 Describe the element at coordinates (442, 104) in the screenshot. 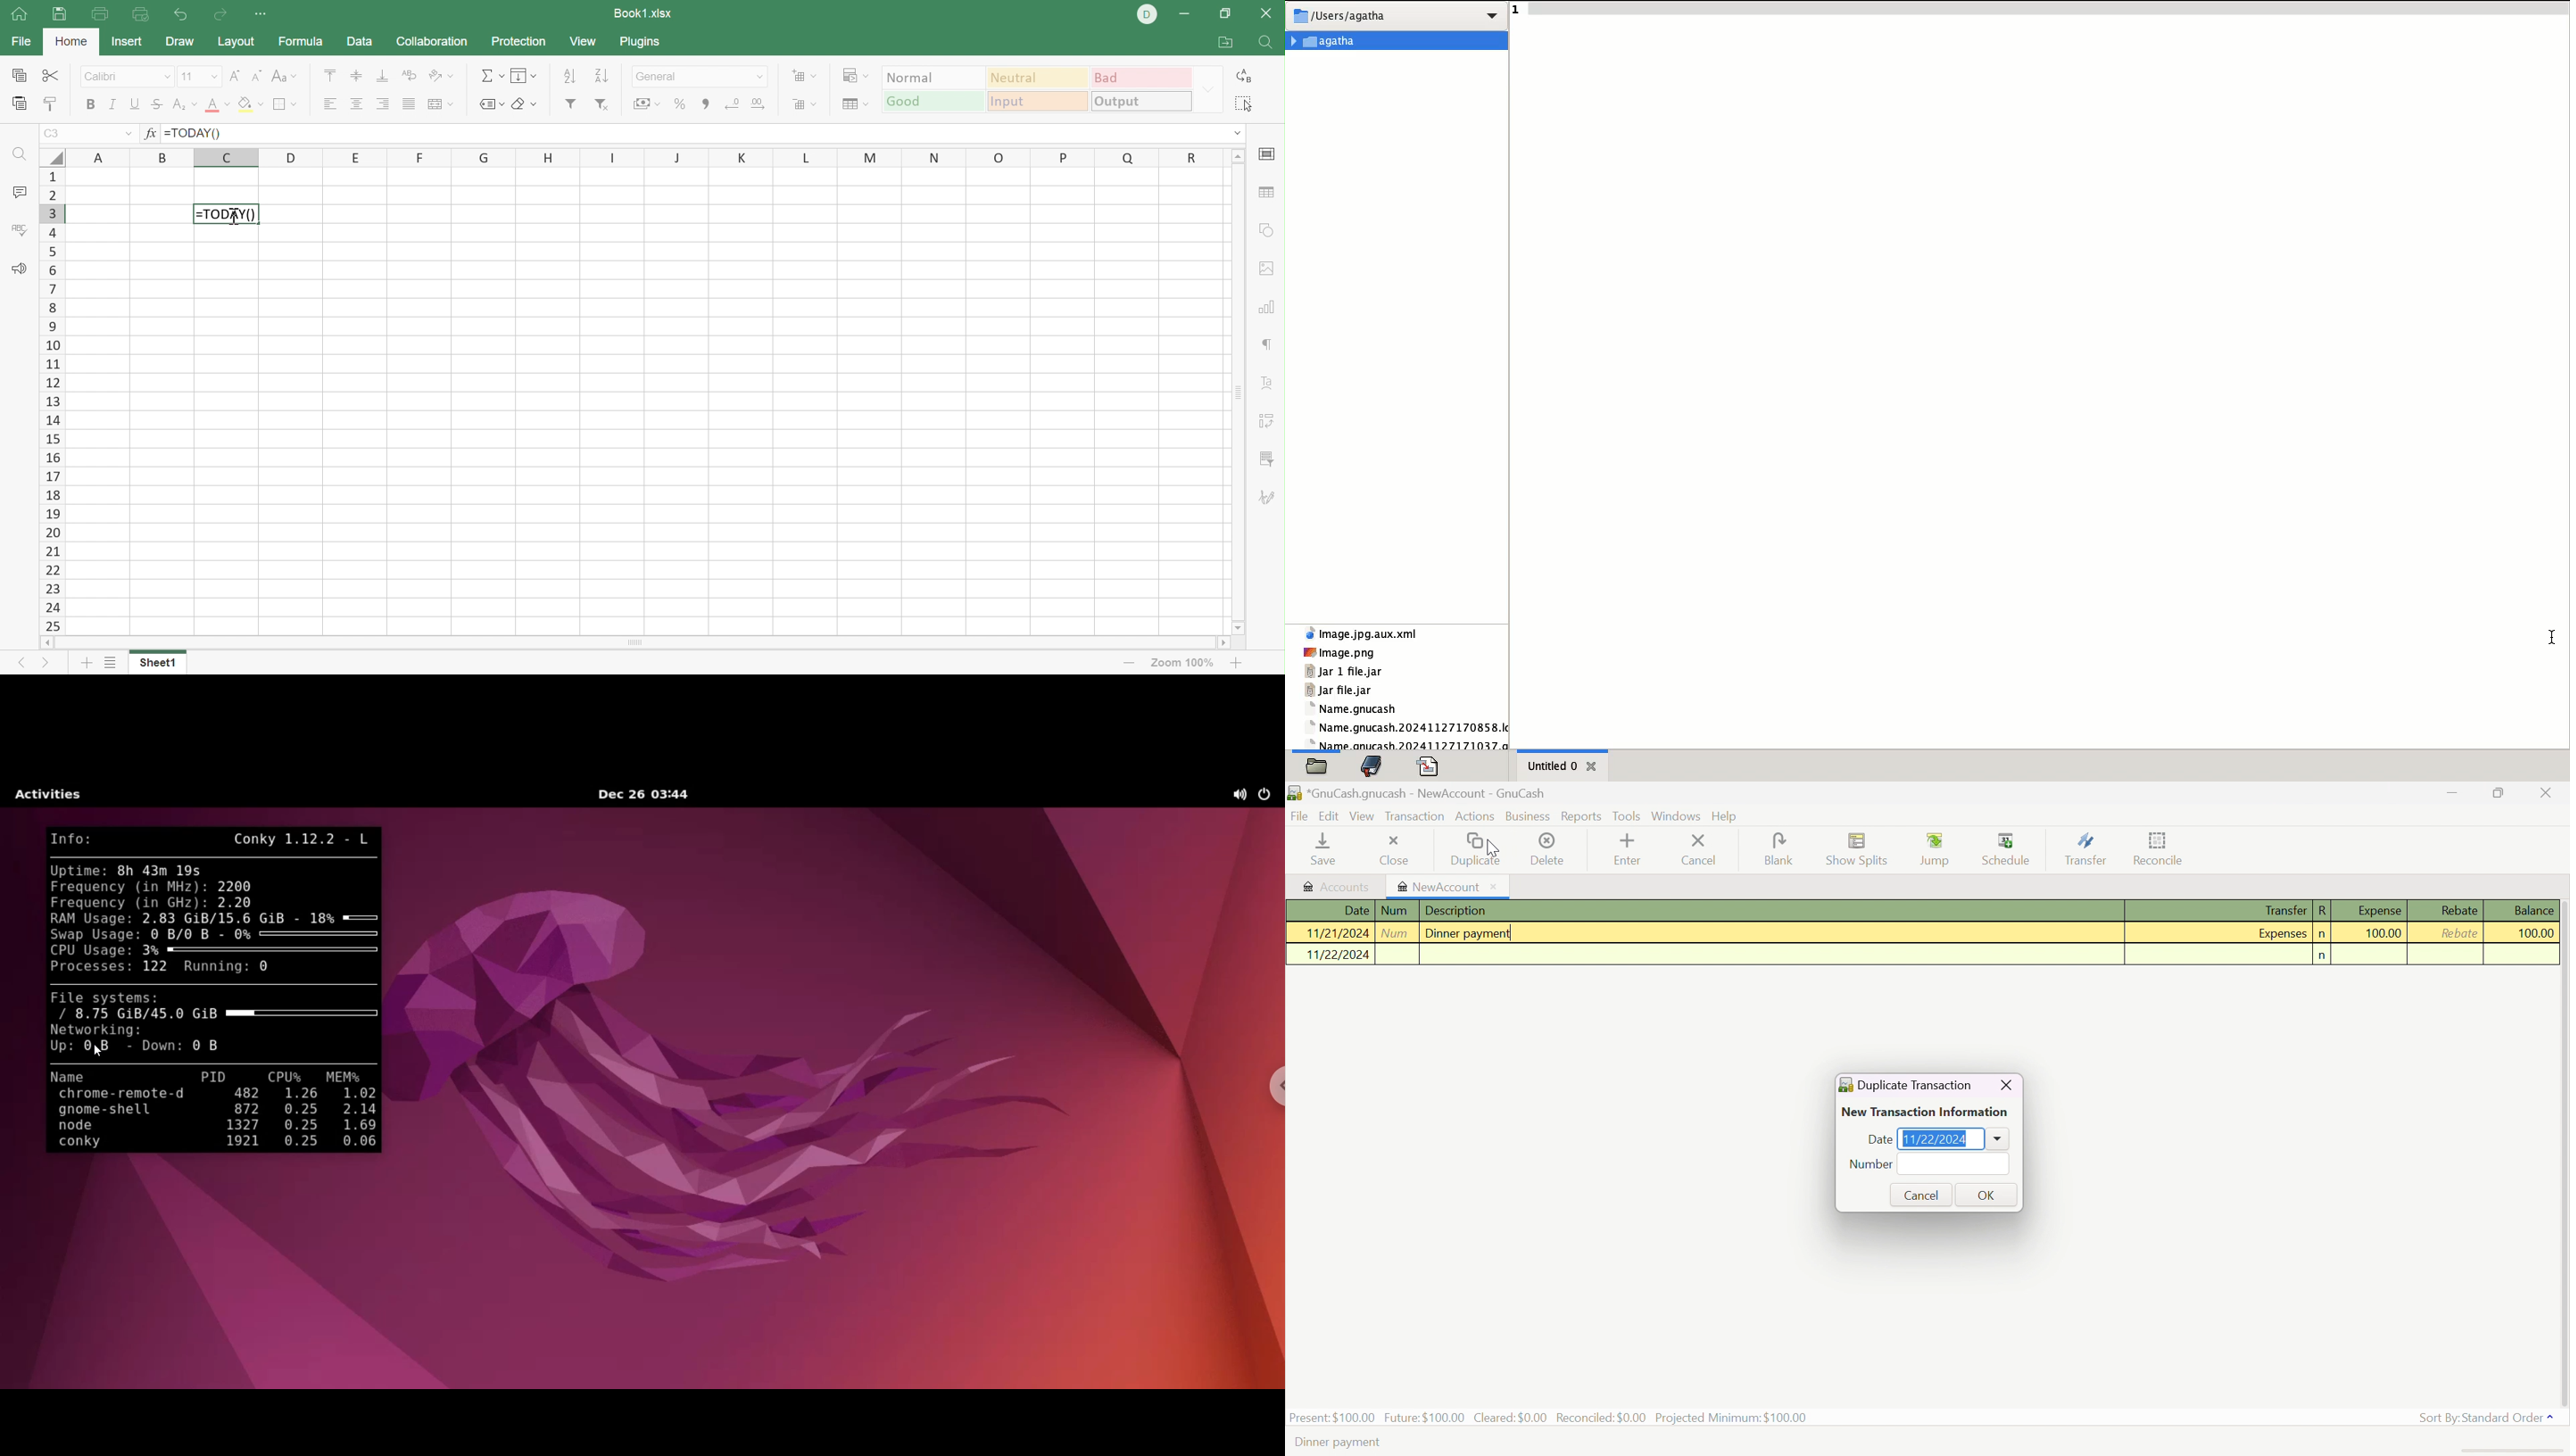

I see `Merge and center` at that location.